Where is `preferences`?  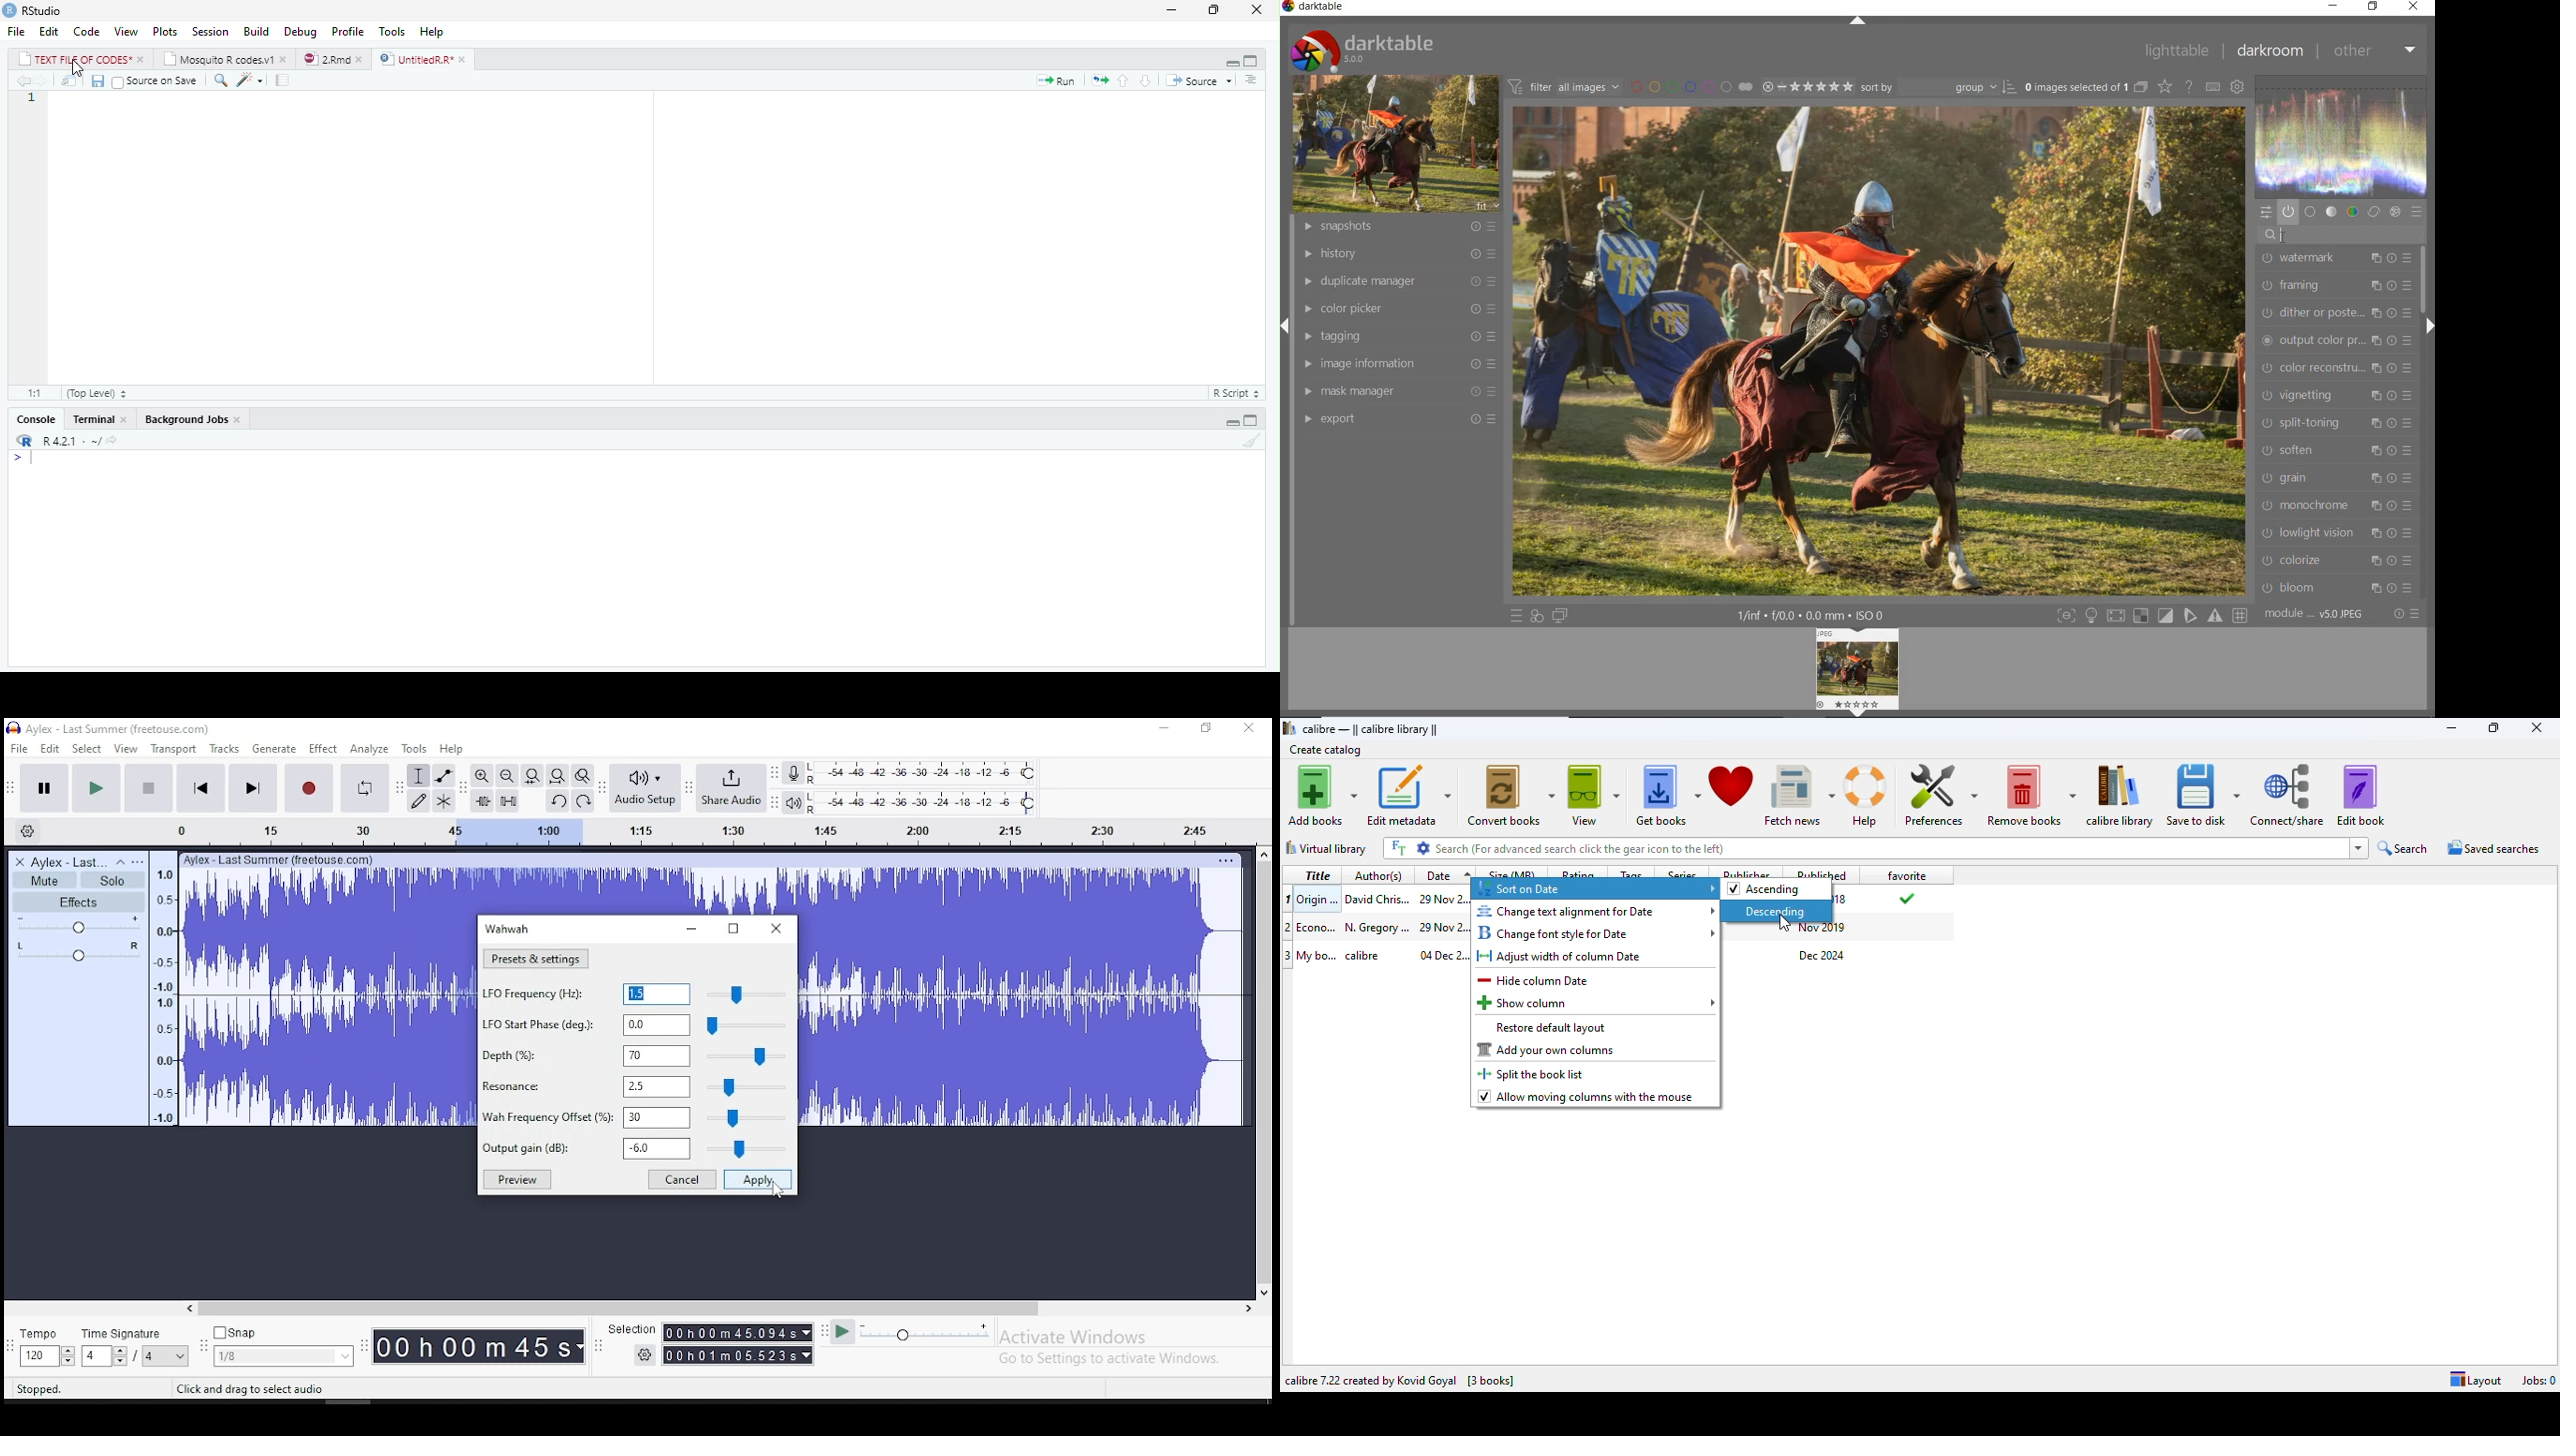
preferences is located at coordinates (1941, 795).